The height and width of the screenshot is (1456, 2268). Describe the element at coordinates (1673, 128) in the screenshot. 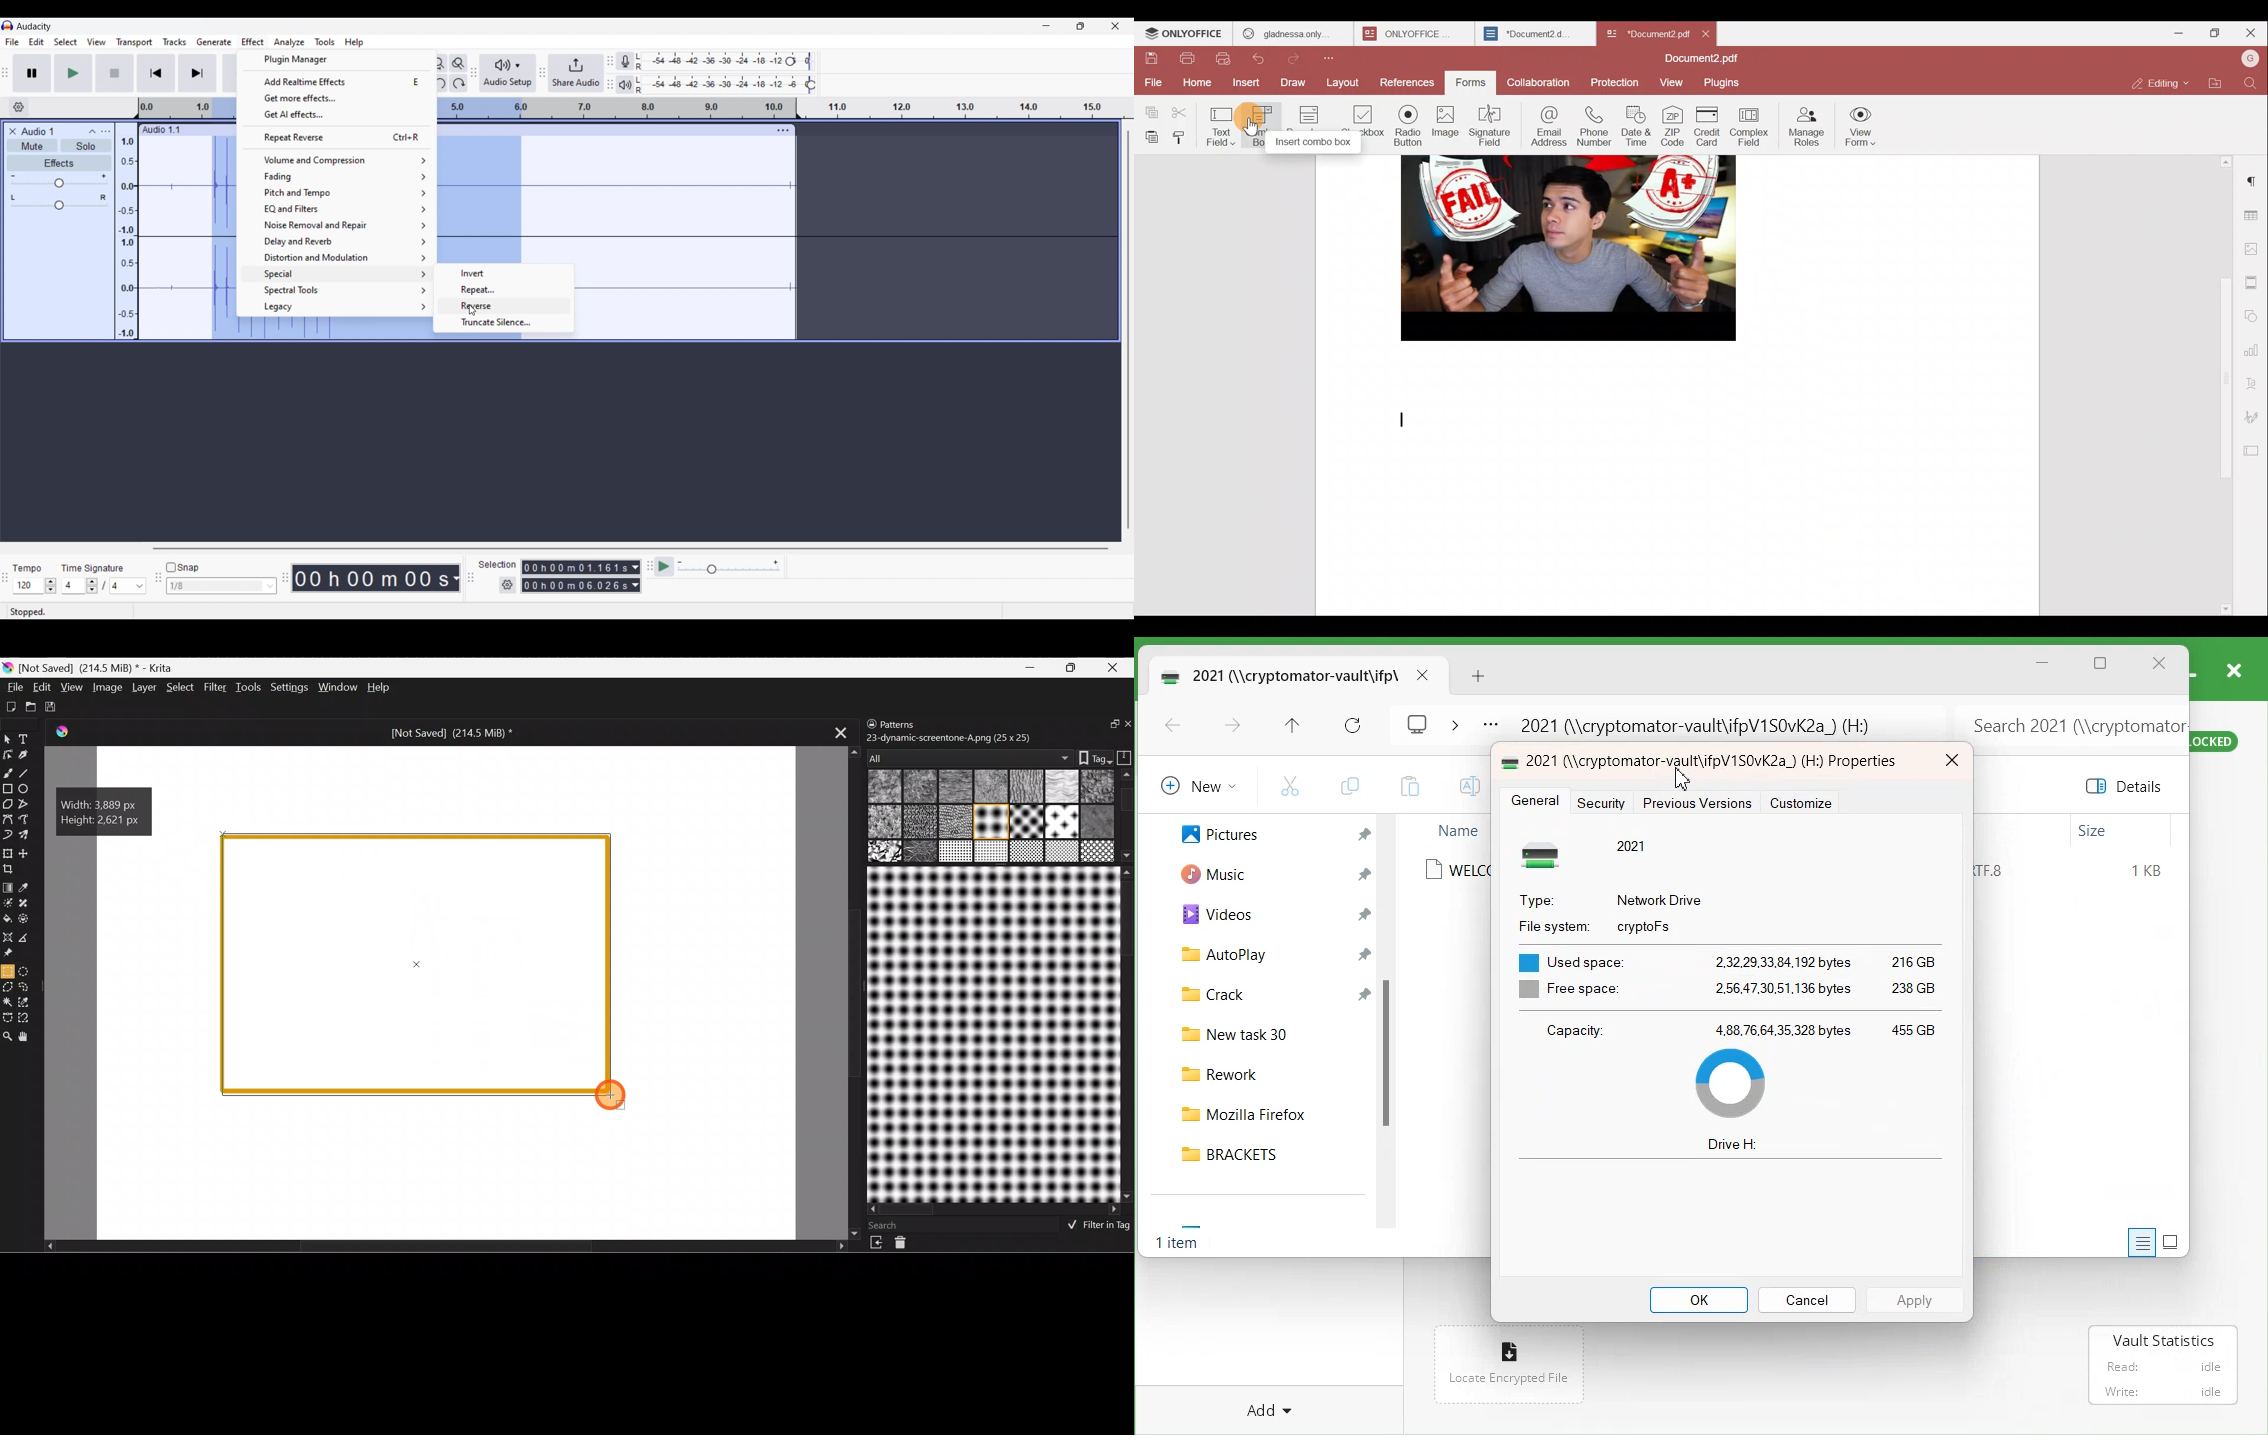

I see `ZIP code` at that location.